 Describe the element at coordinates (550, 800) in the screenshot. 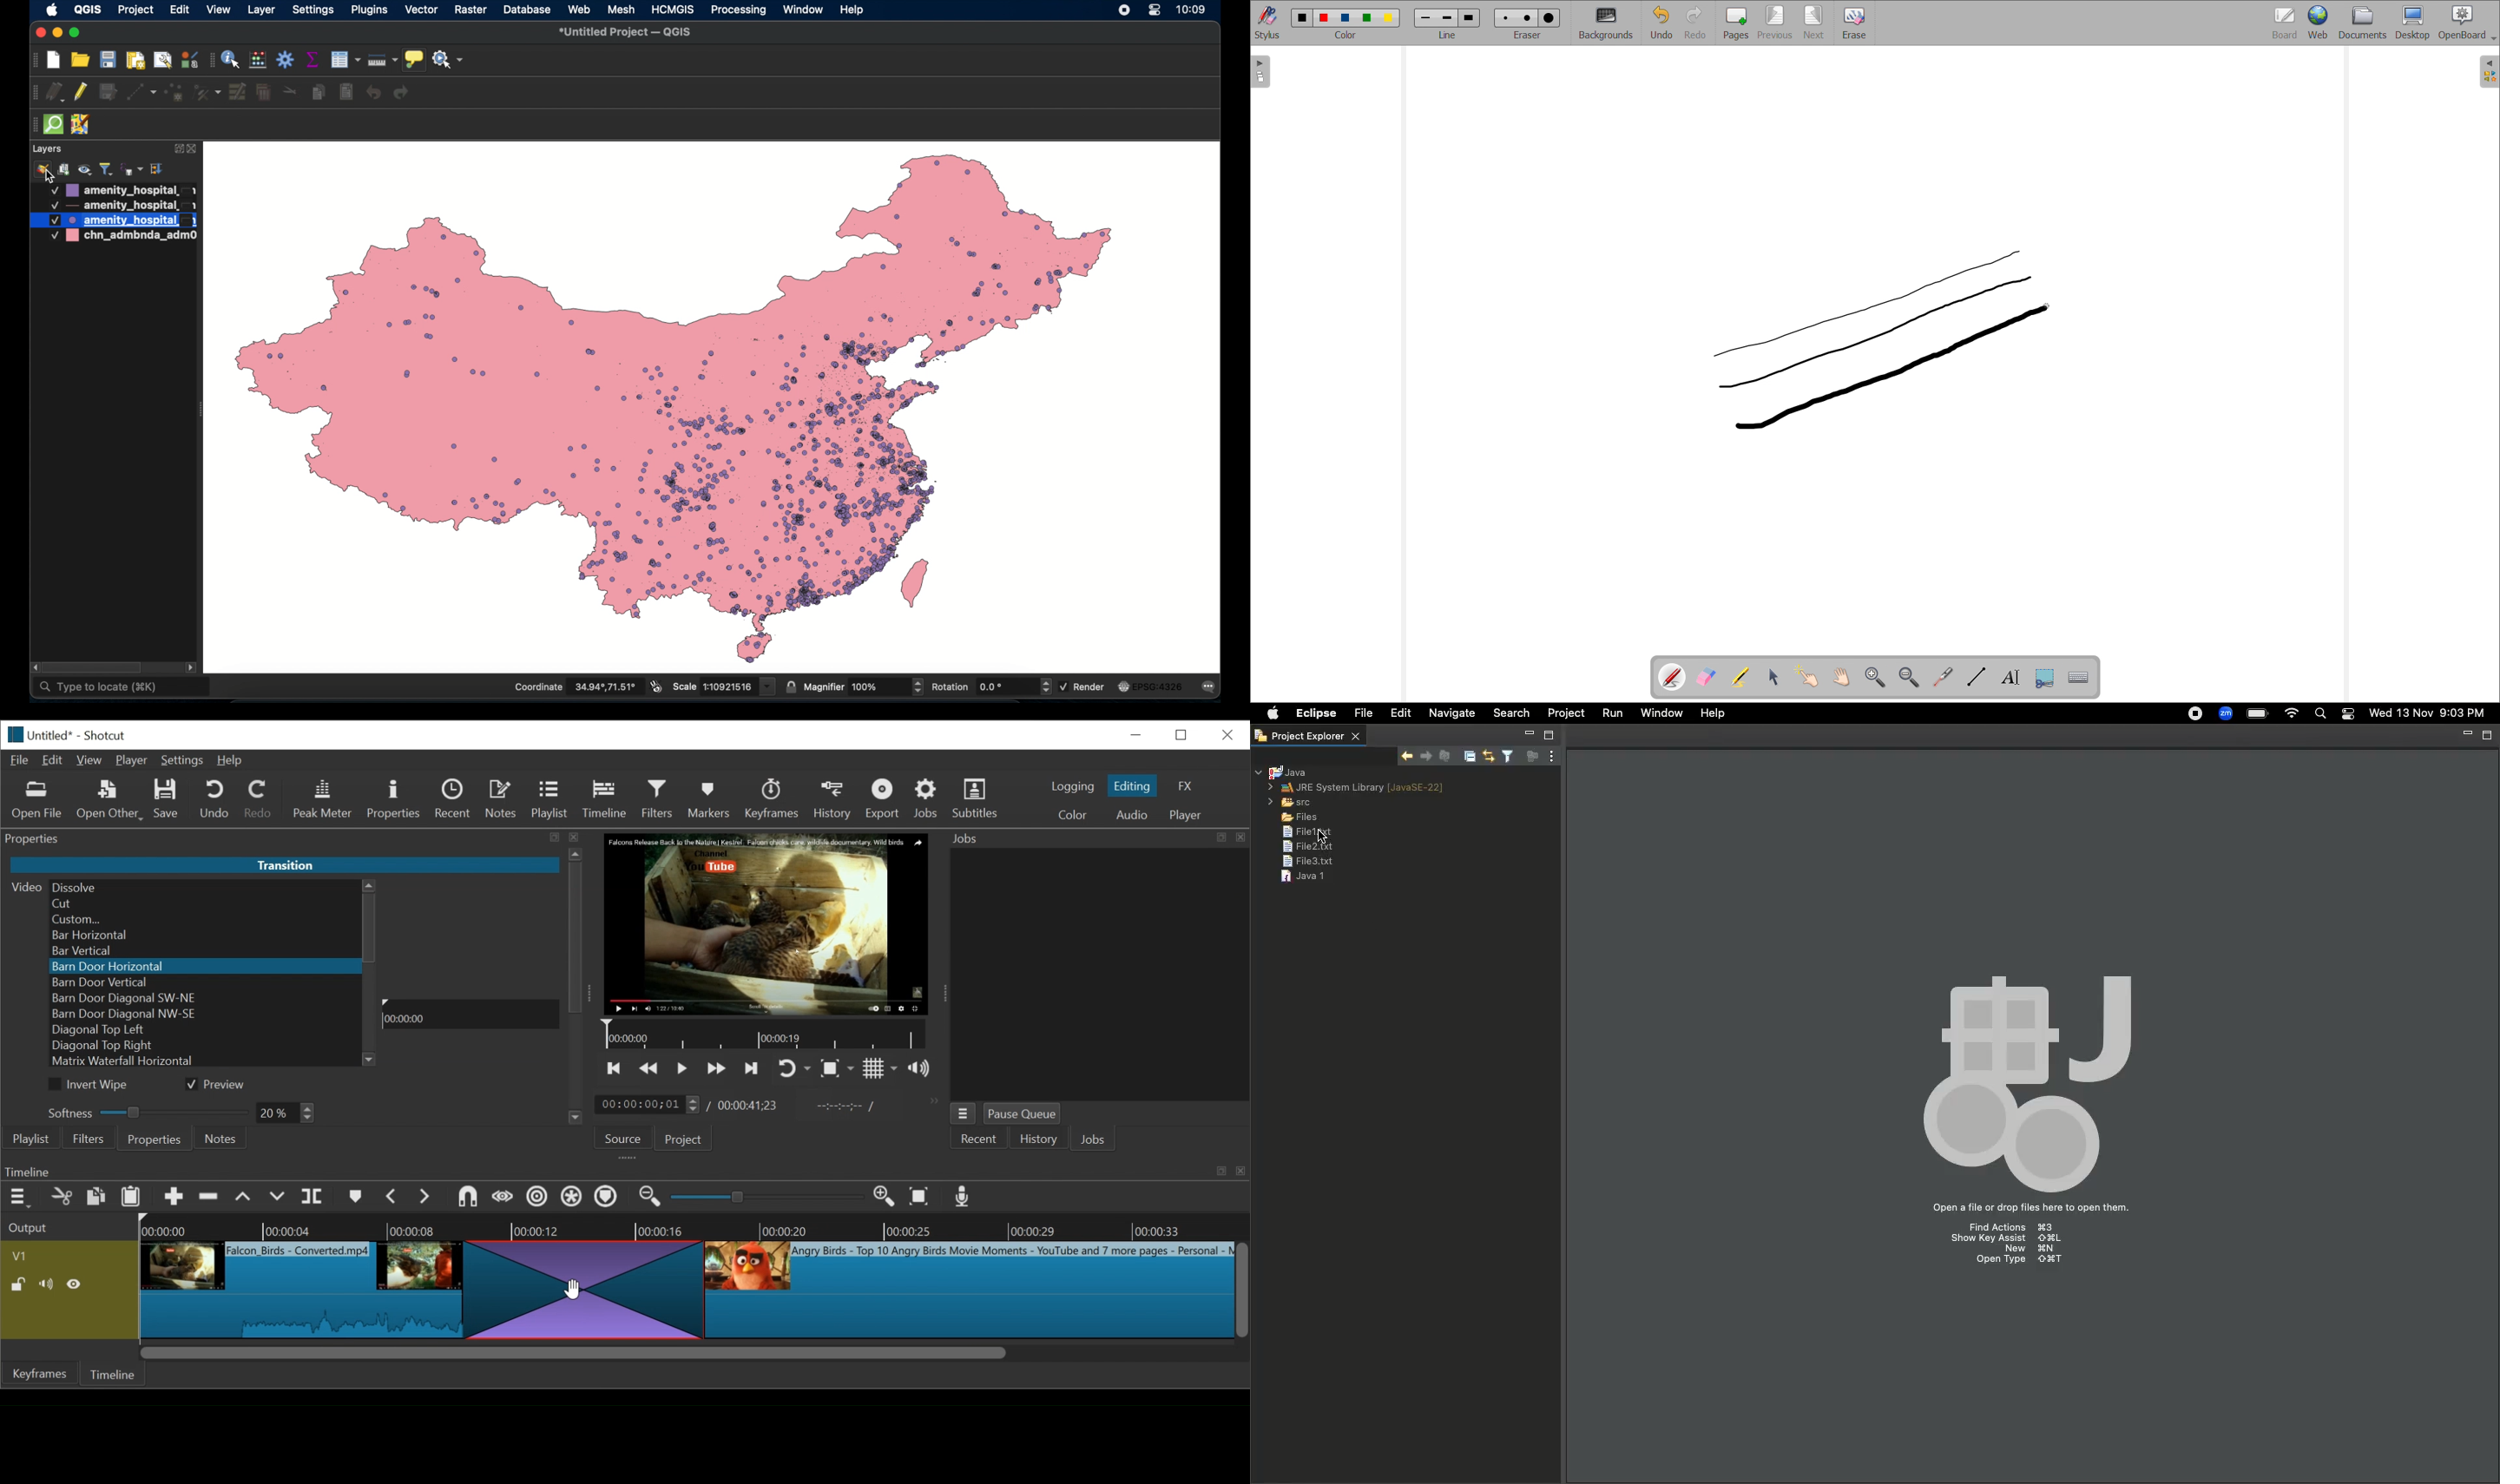

I see `Playlist` at that location.